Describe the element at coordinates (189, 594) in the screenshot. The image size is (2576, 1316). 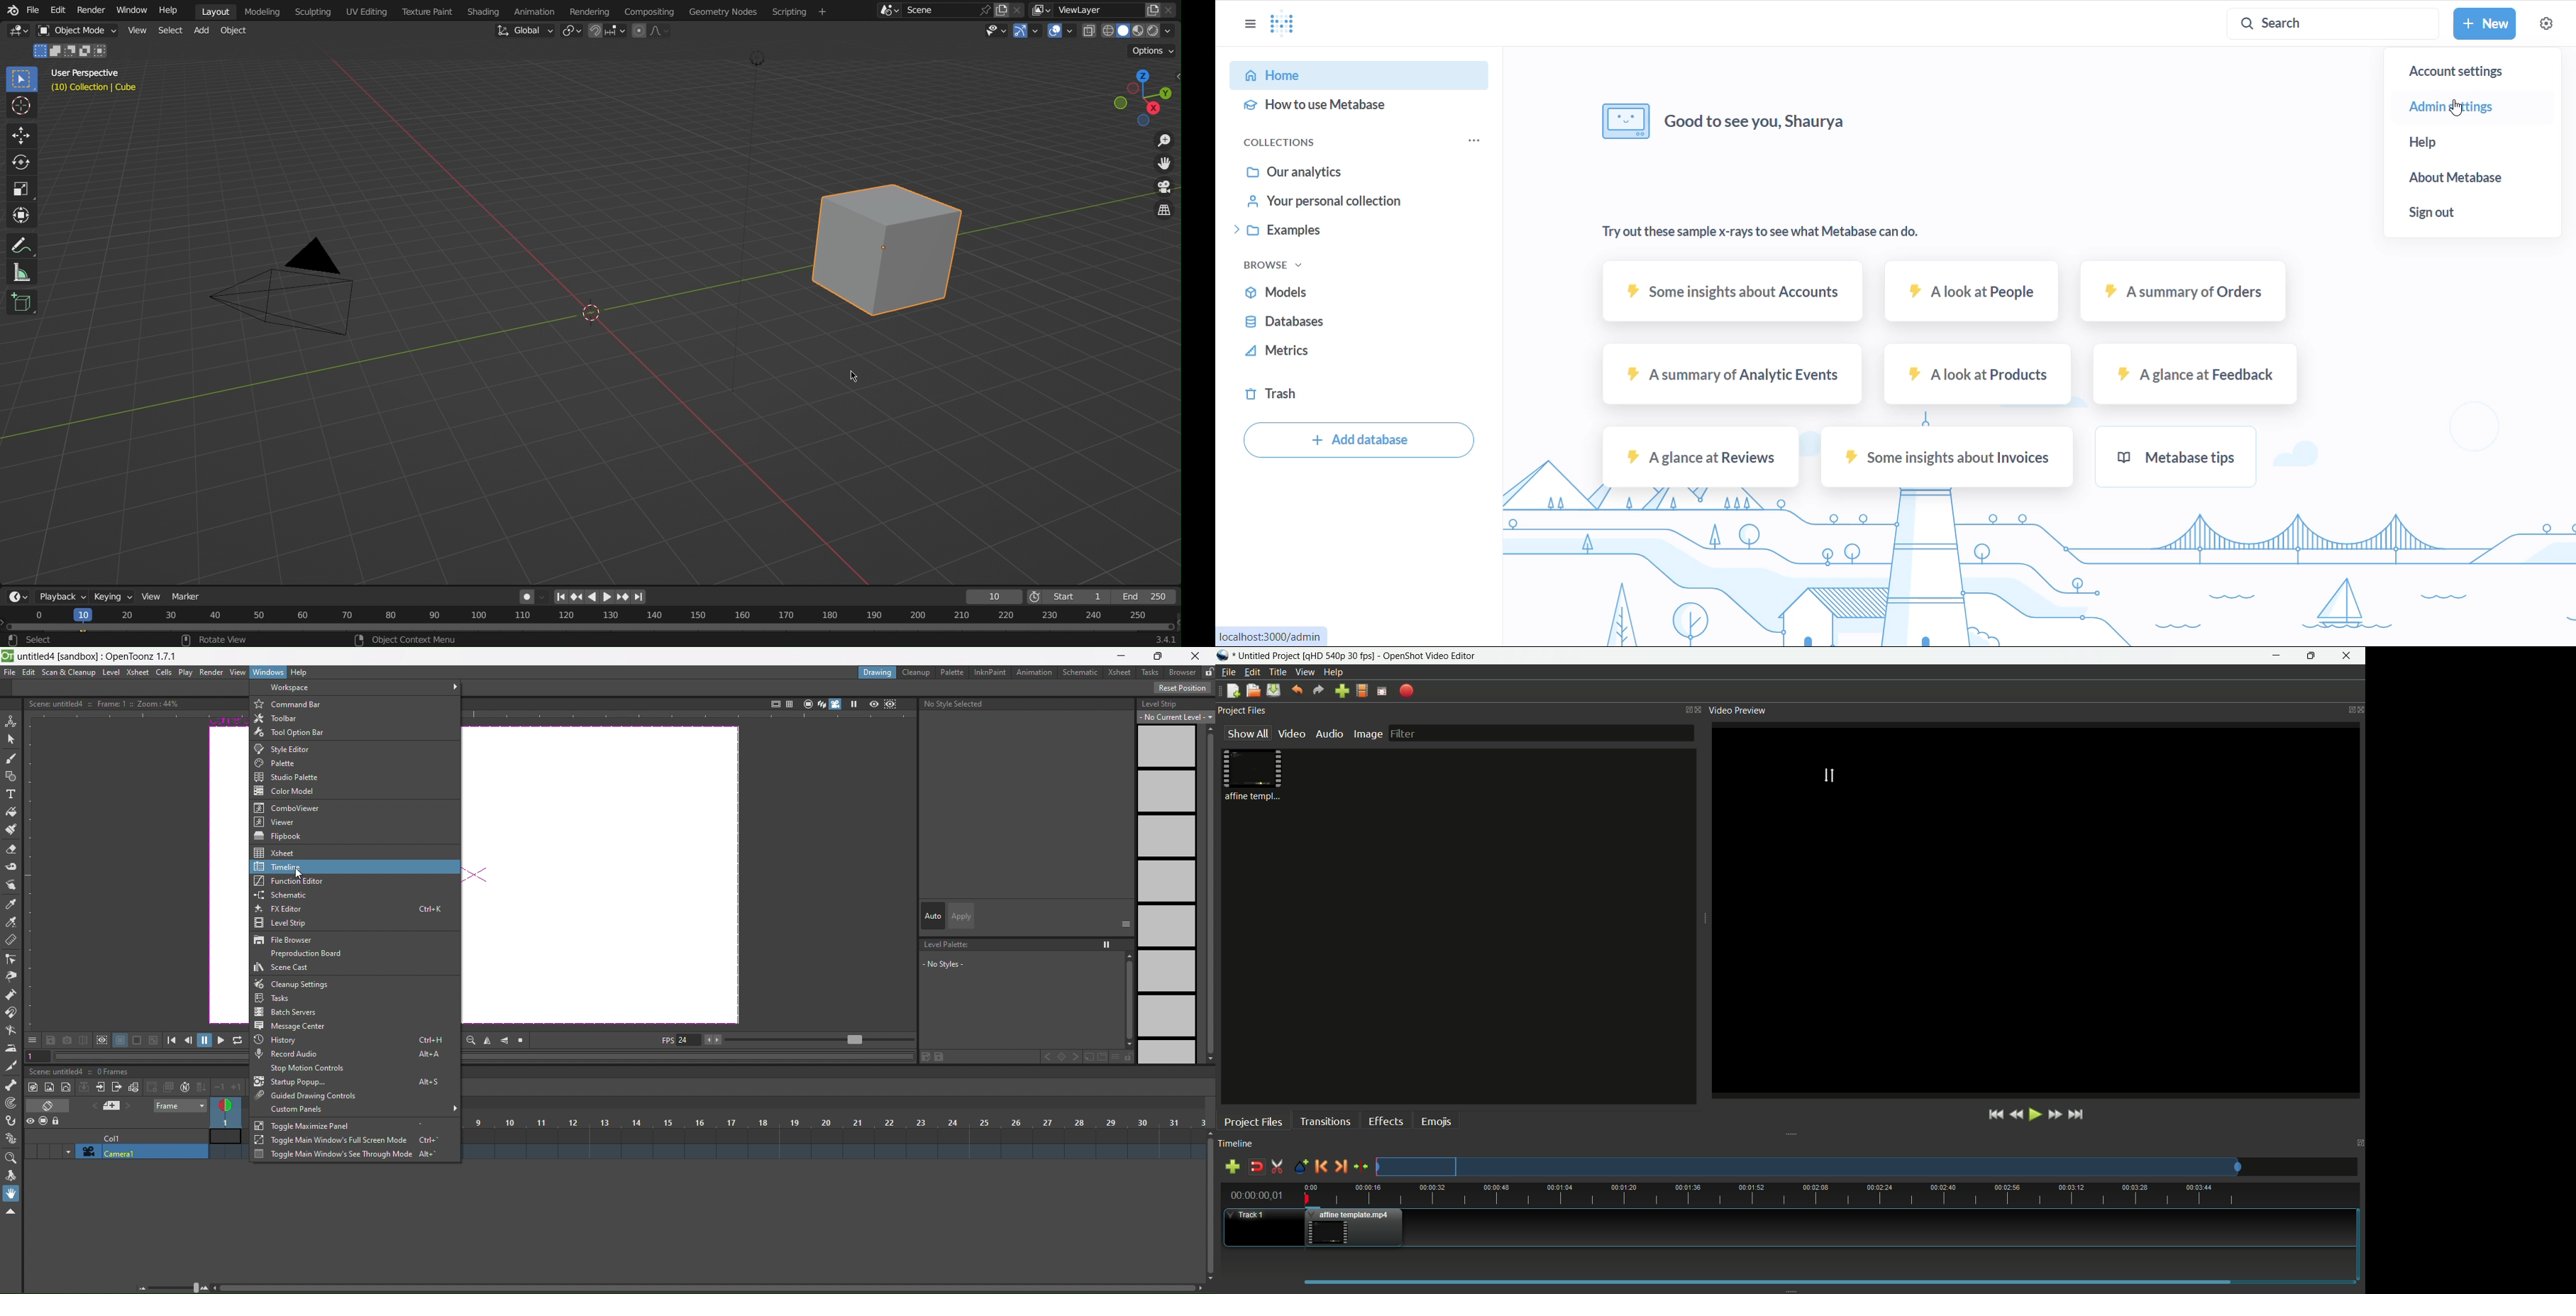
I see `Marker` at that location.